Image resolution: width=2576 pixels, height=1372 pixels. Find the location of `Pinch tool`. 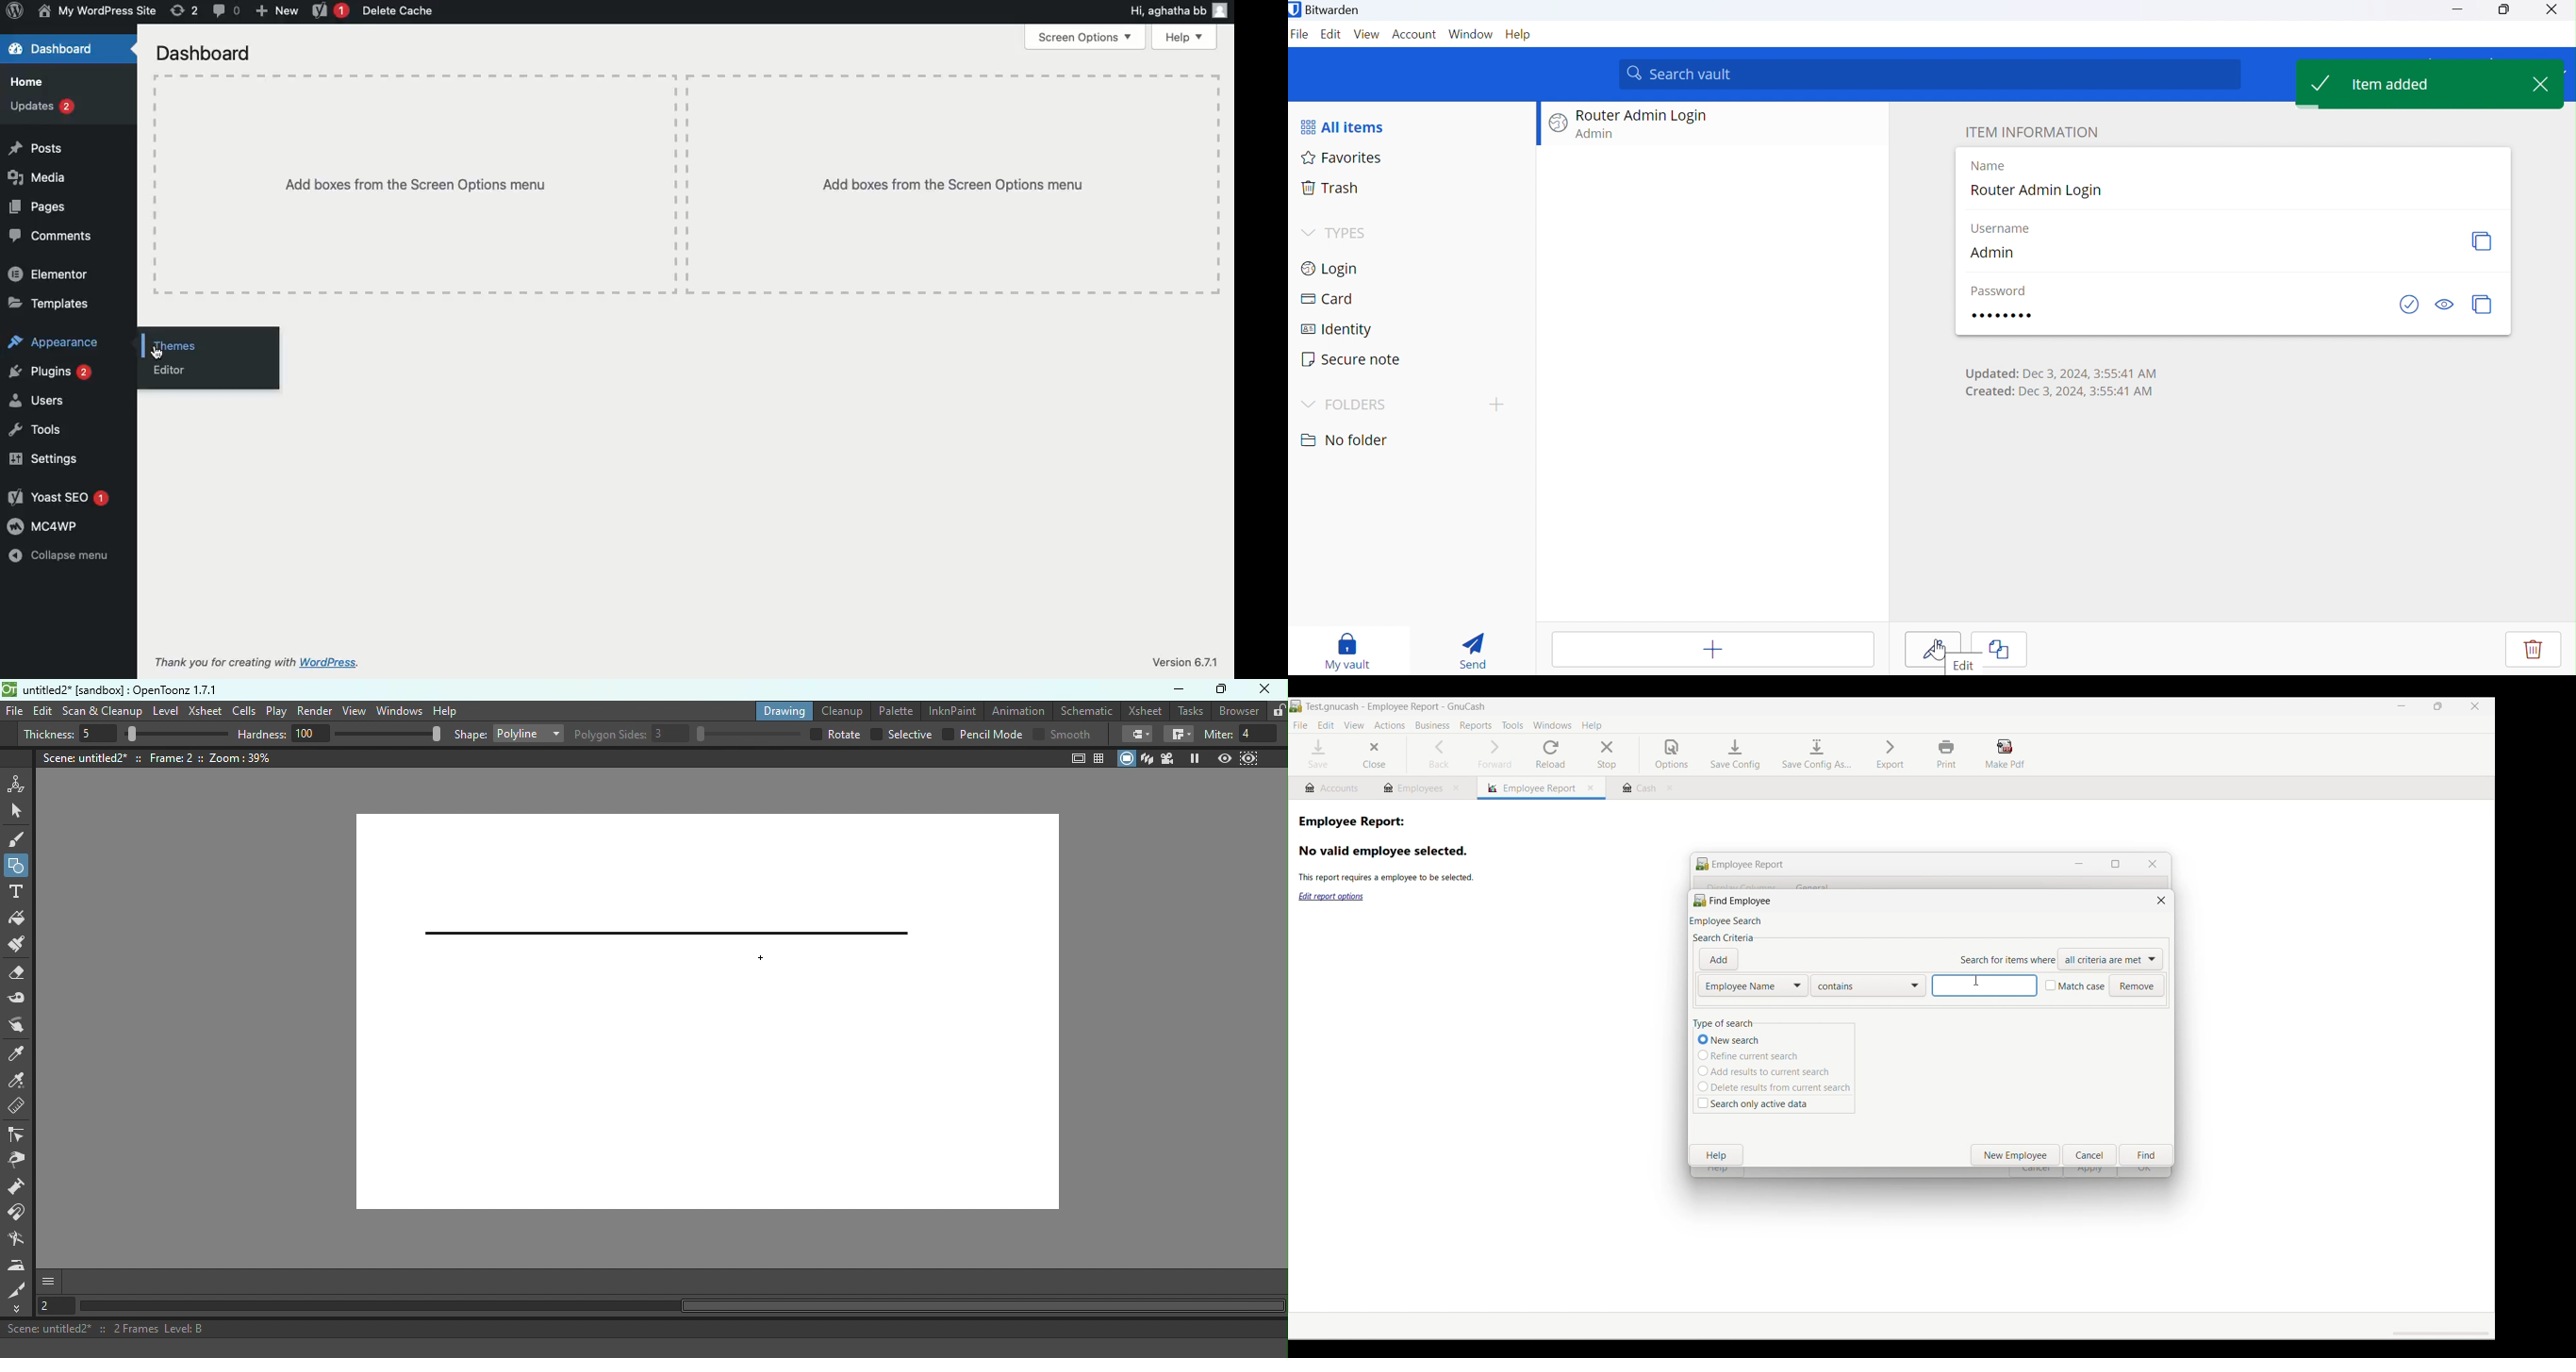

Pinch tool is located at coordinates (22, 1025).